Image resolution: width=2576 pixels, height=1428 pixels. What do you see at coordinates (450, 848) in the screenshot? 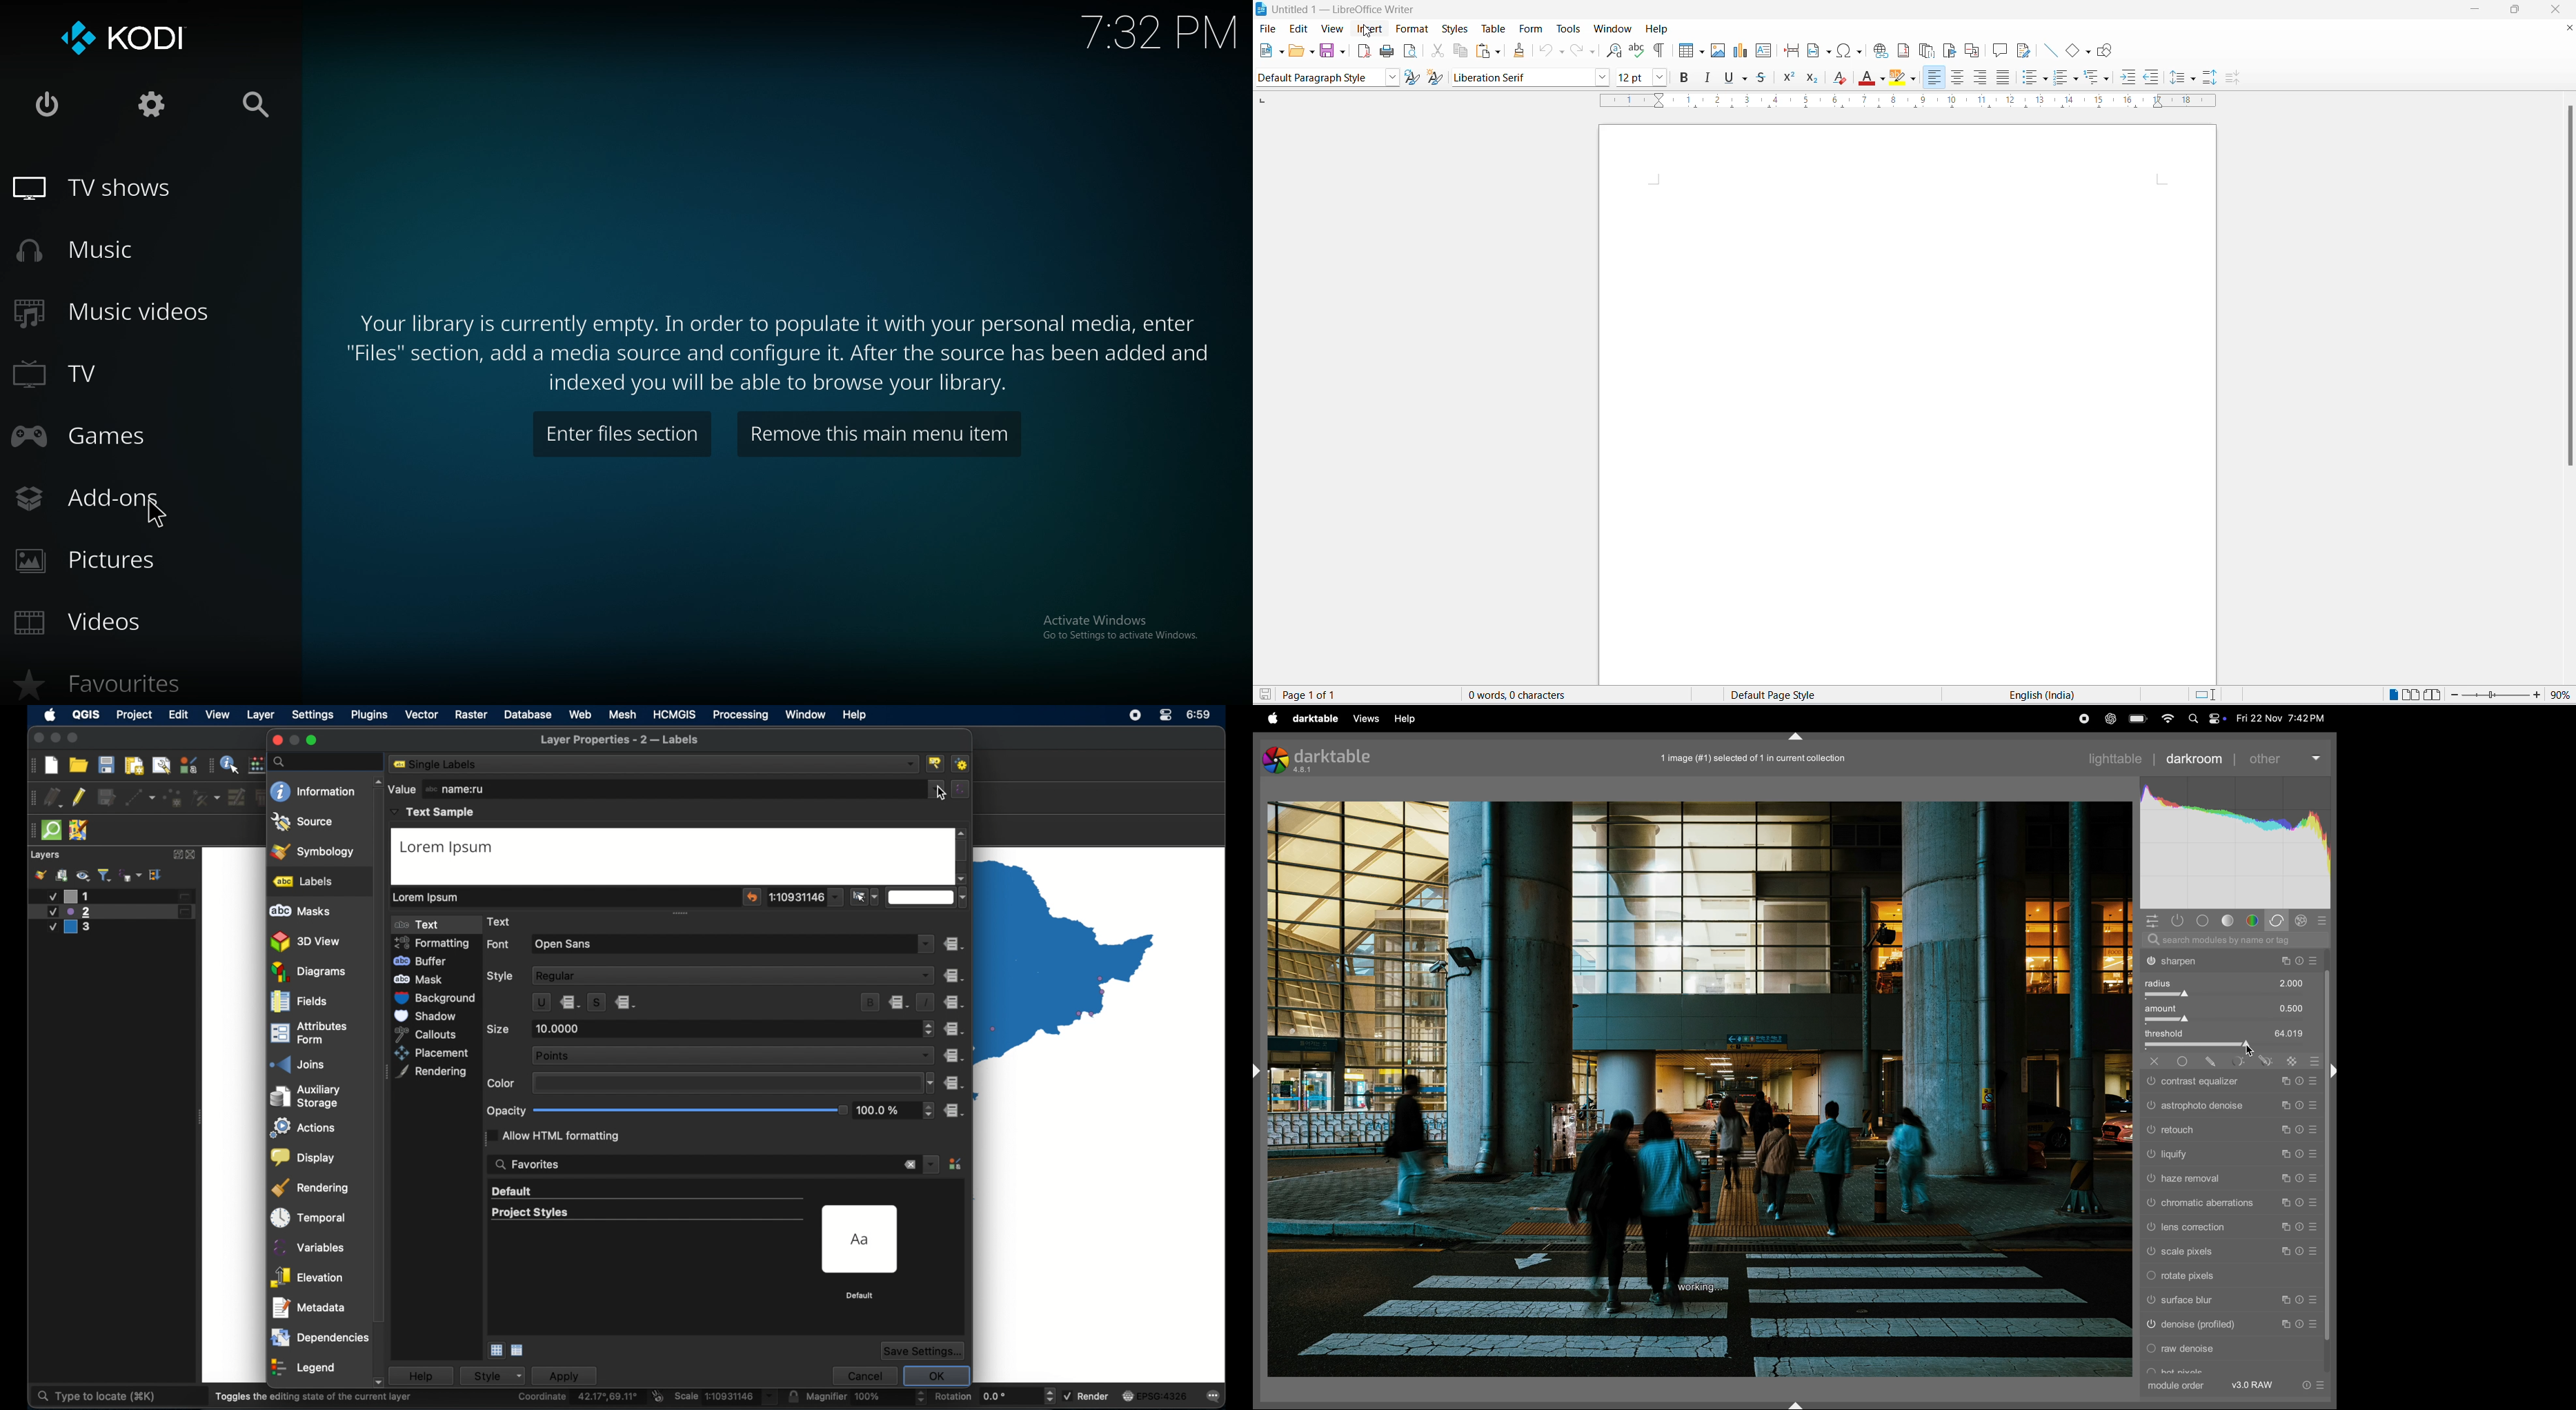
I see `lorem ipsum` at bounding box center [450, 848].